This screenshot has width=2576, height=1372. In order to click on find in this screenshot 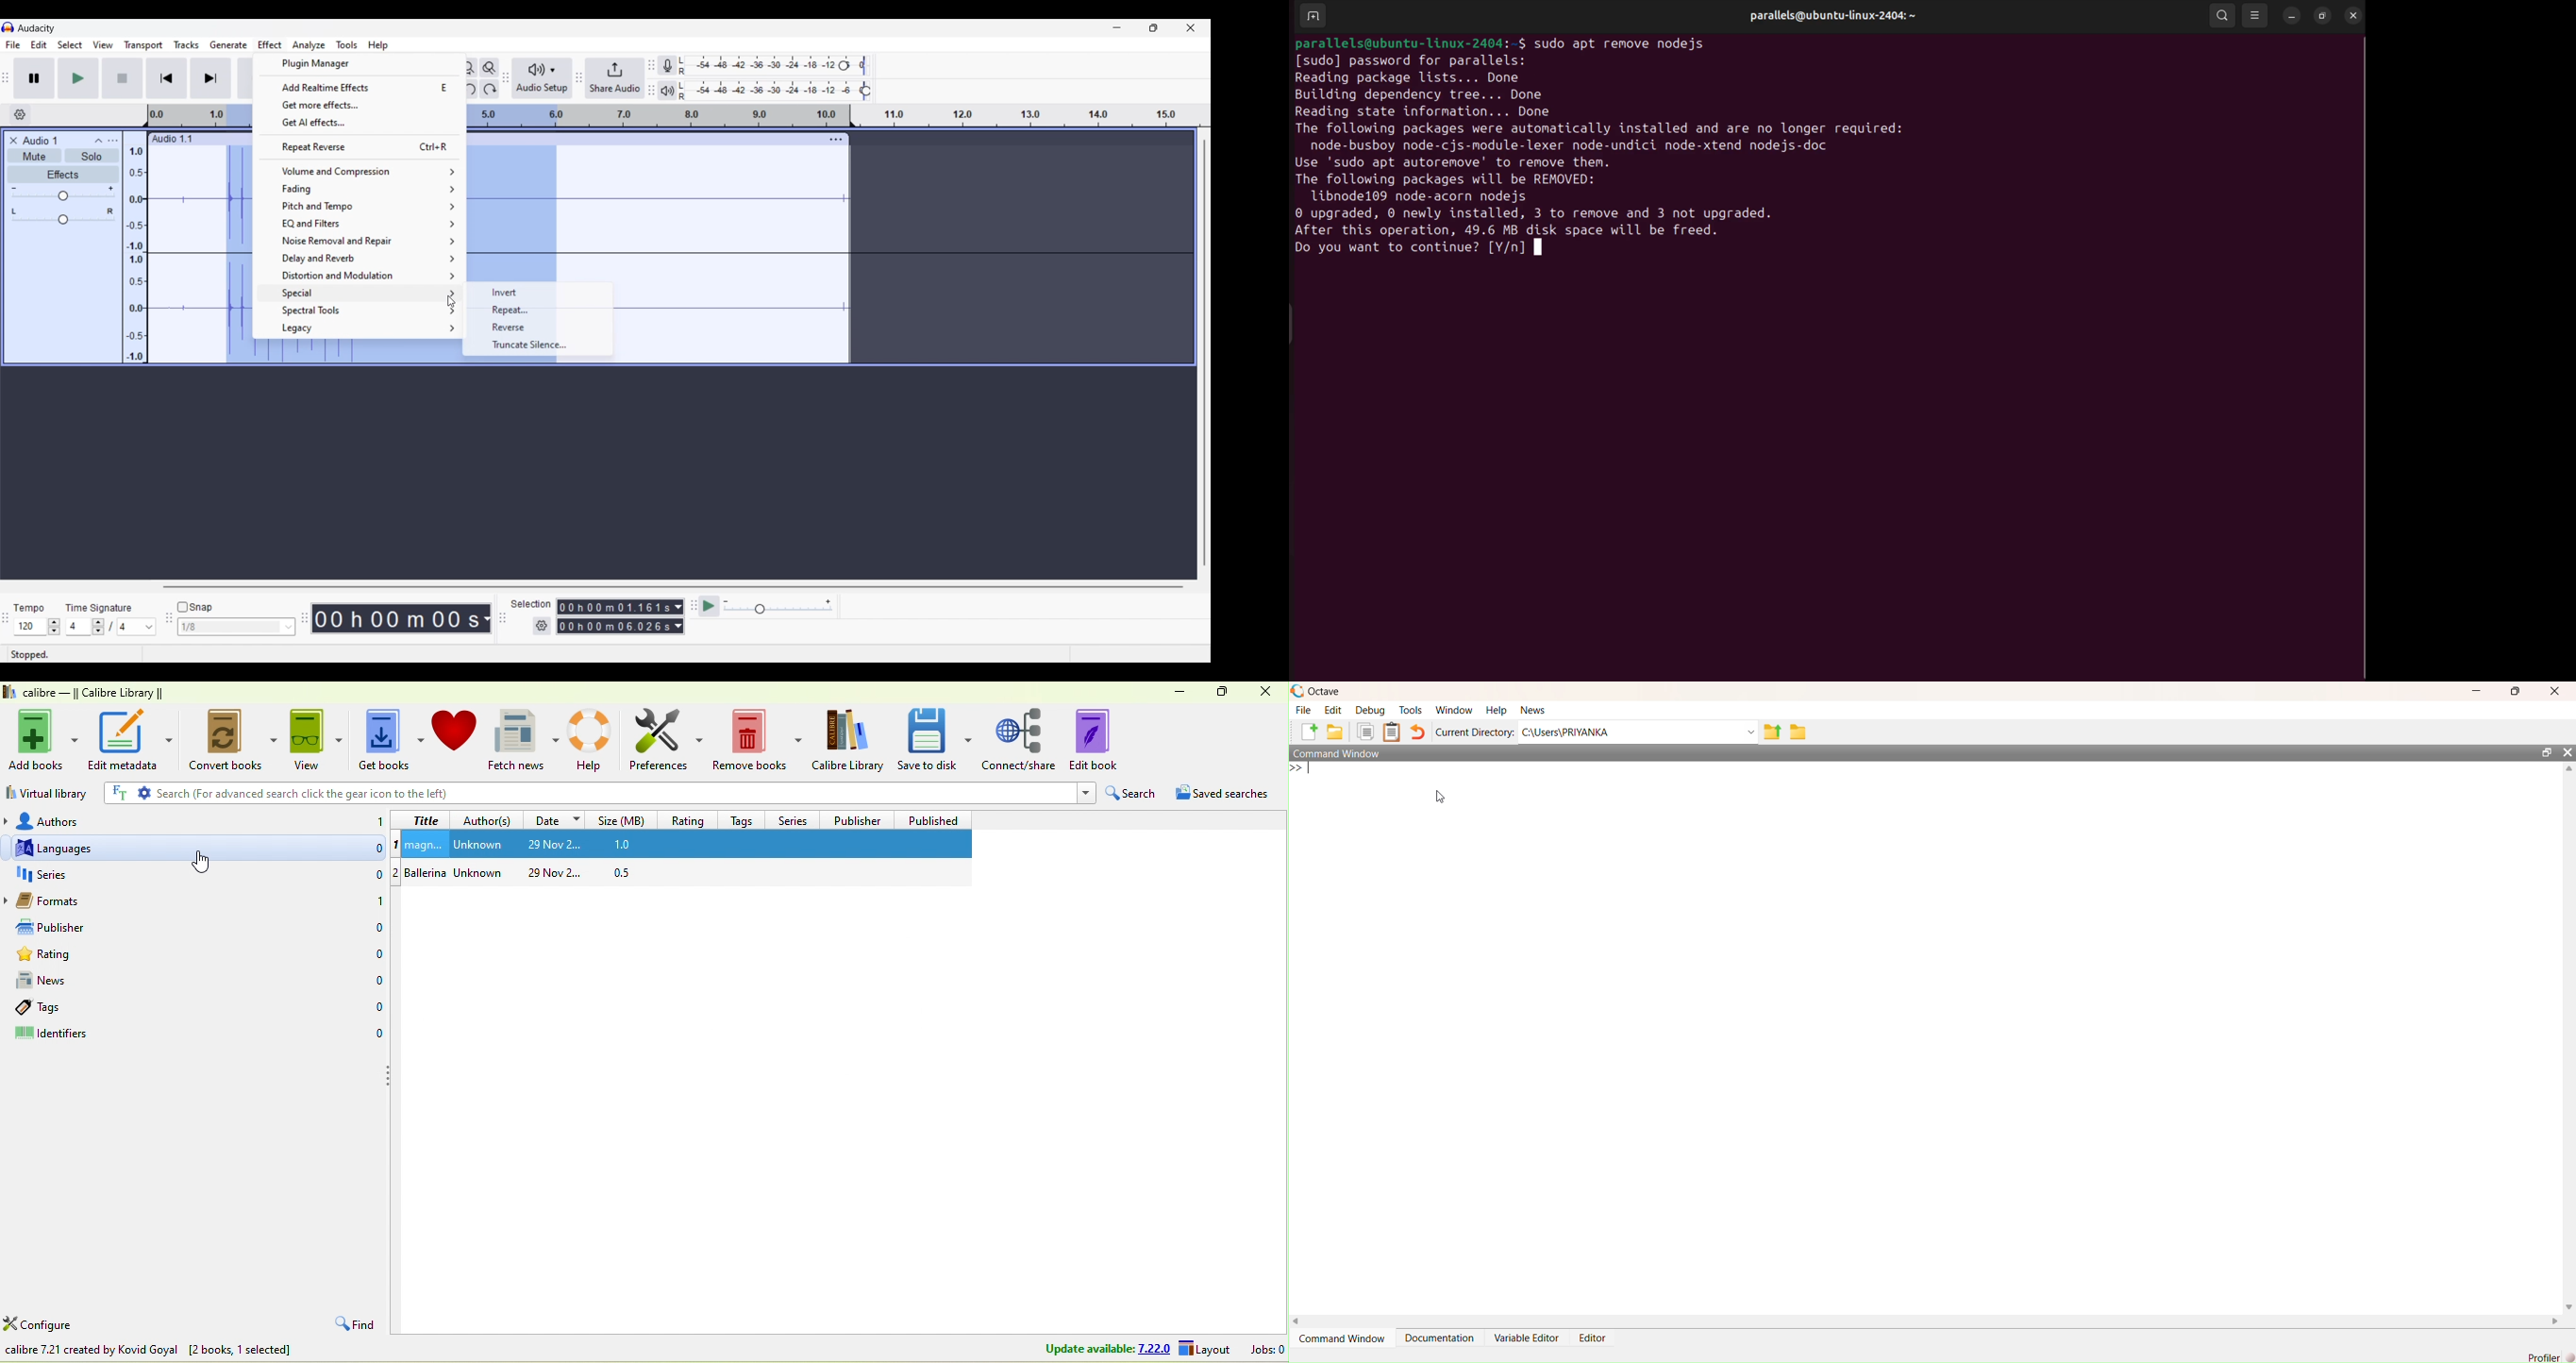, I will do `click(359, 1323)`.